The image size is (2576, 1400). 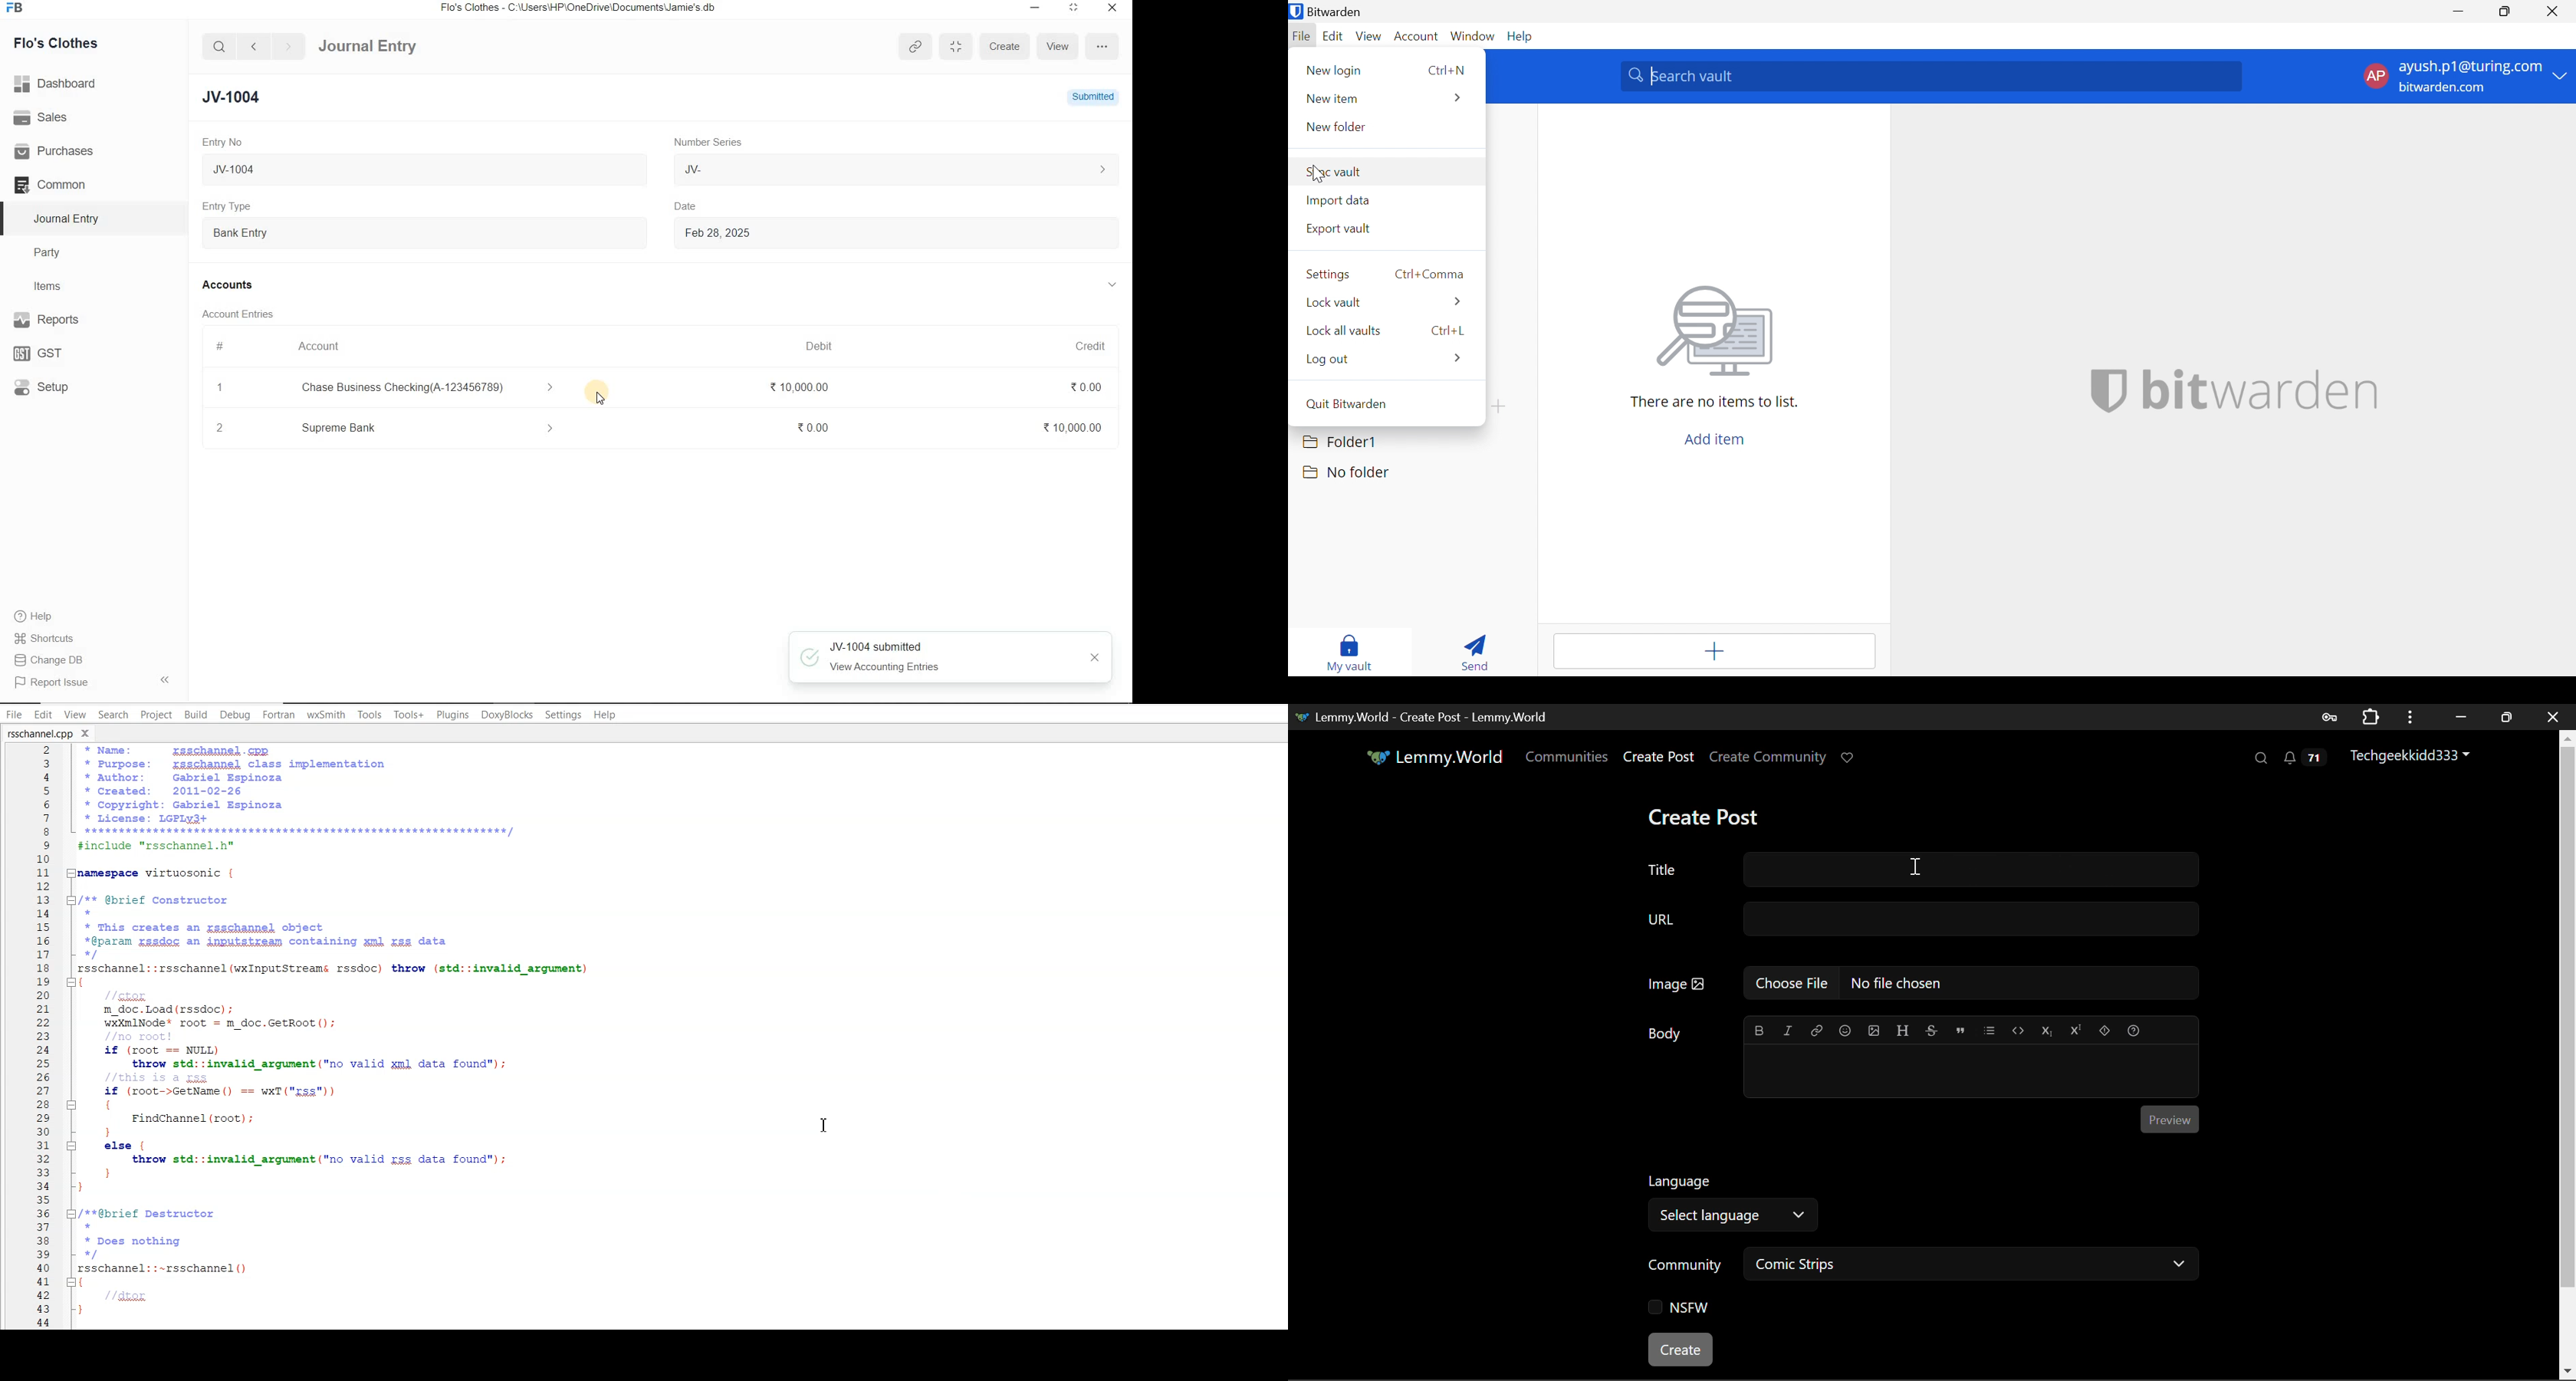 I want to click on GST, so click(x=44, y=352).